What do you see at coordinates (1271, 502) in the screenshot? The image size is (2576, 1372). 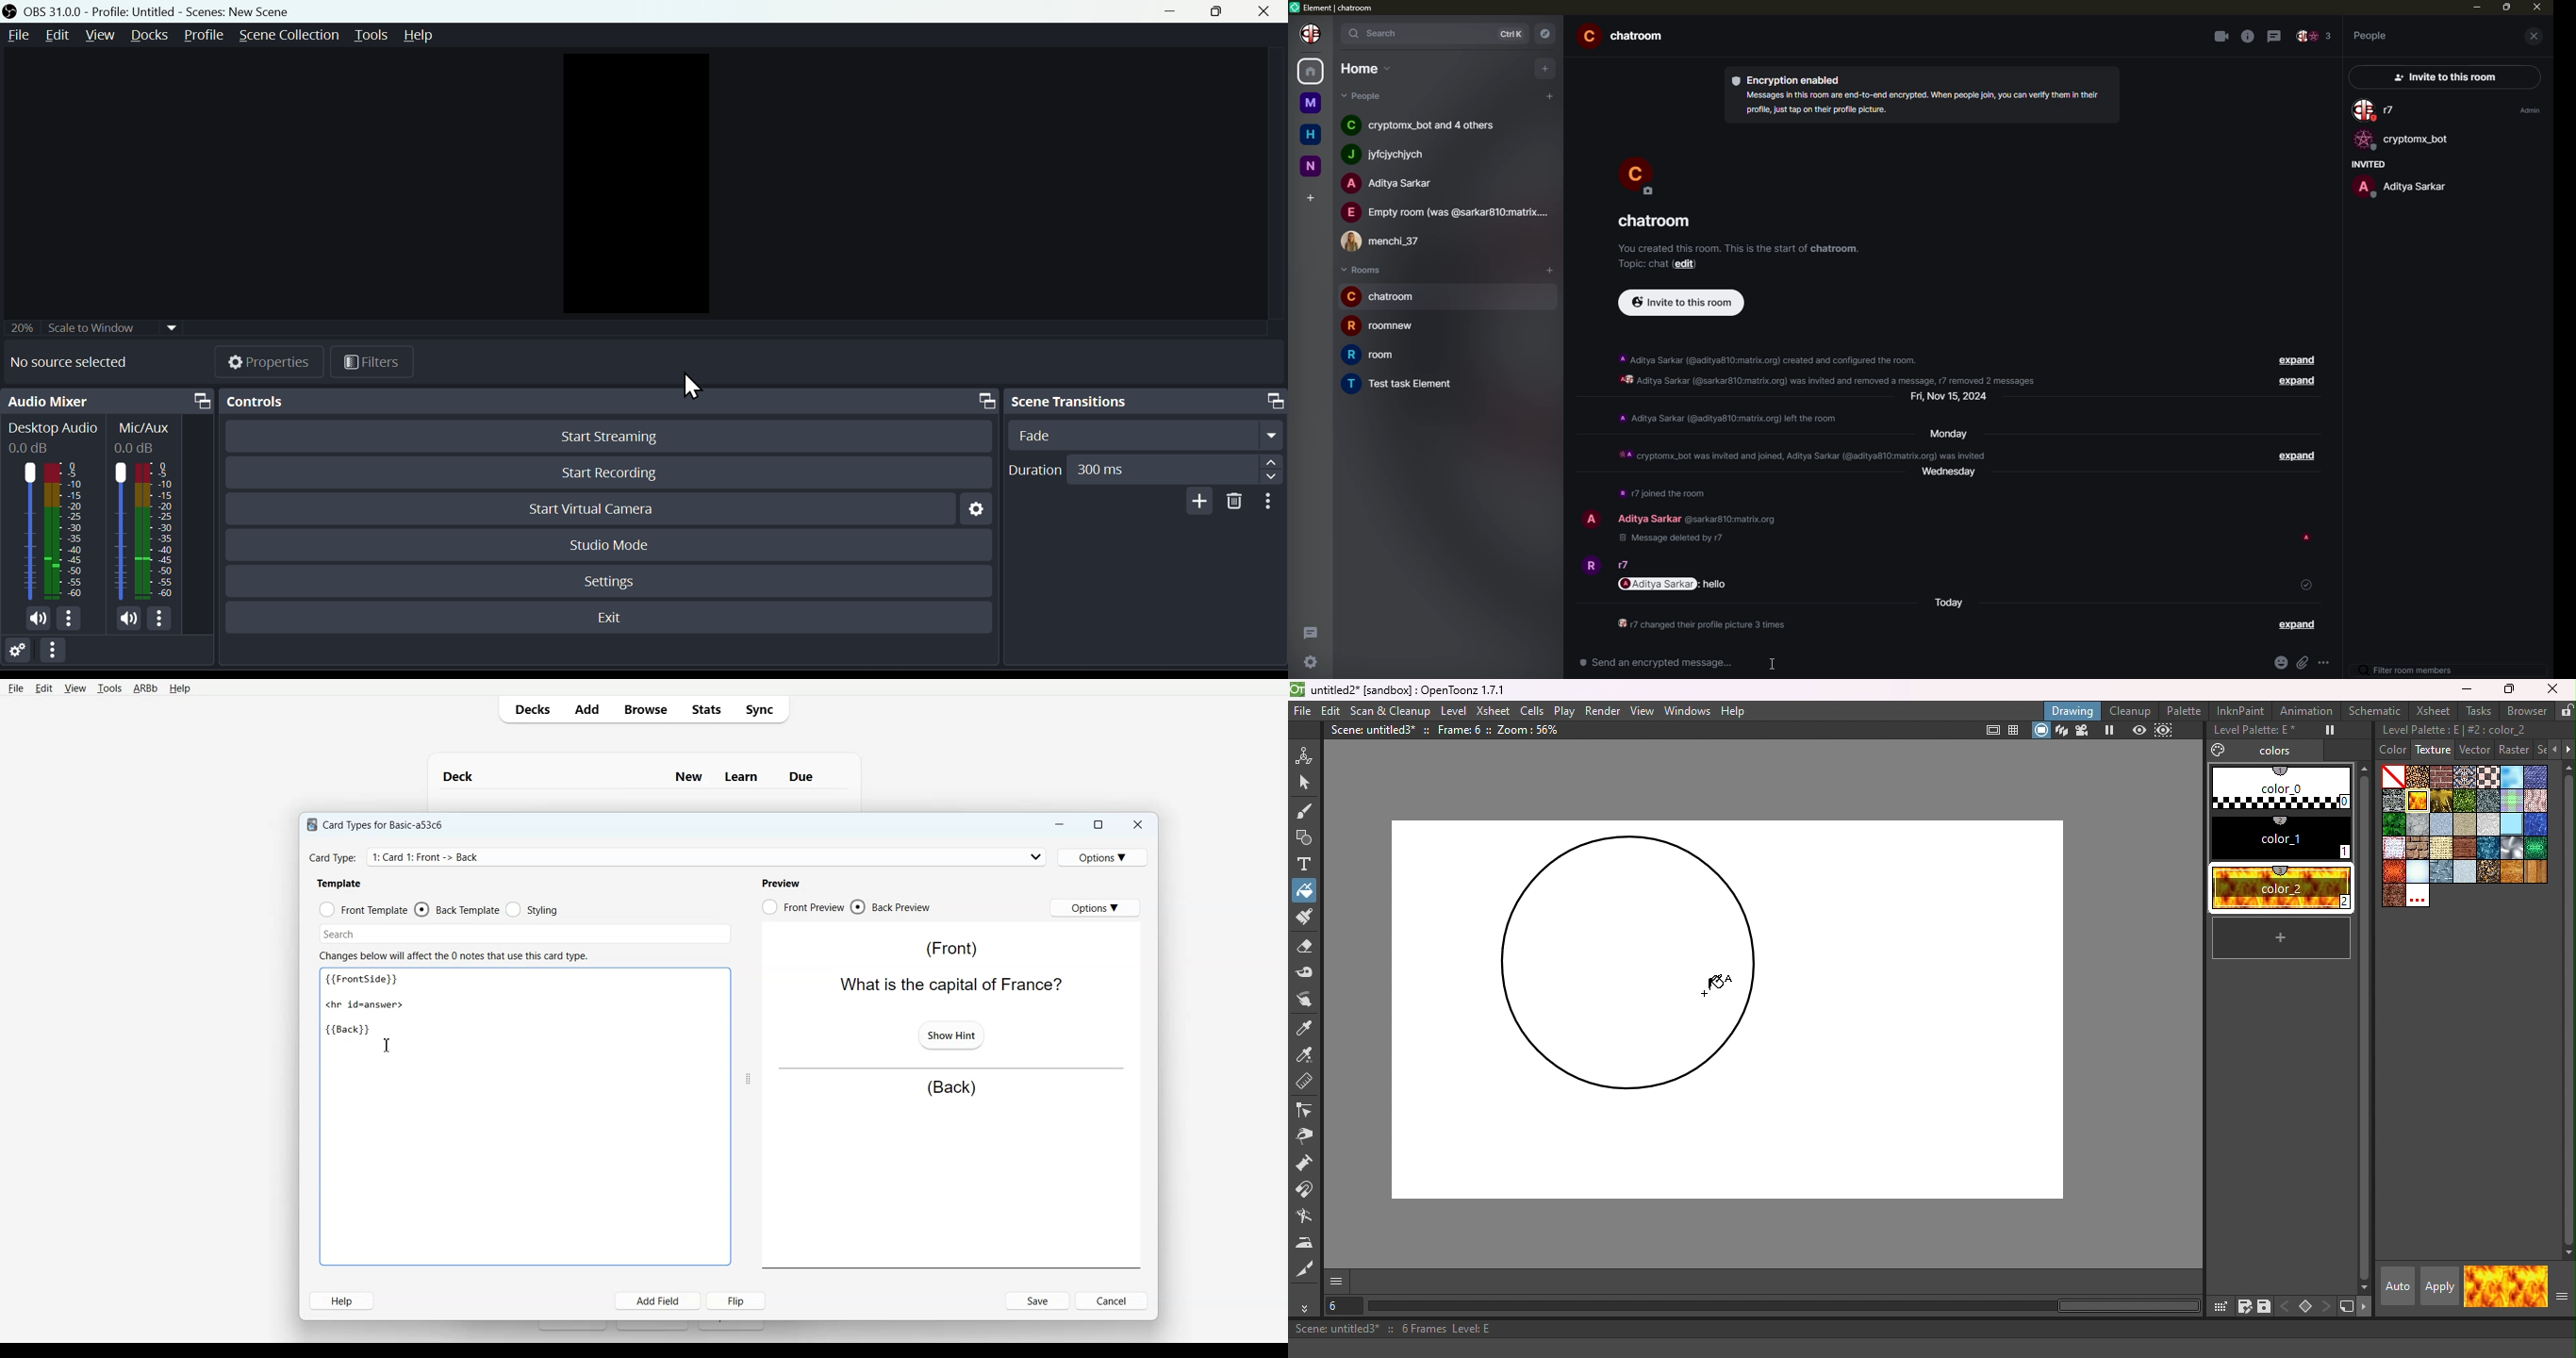 I see `More options` at bounding box center [1271, 502].